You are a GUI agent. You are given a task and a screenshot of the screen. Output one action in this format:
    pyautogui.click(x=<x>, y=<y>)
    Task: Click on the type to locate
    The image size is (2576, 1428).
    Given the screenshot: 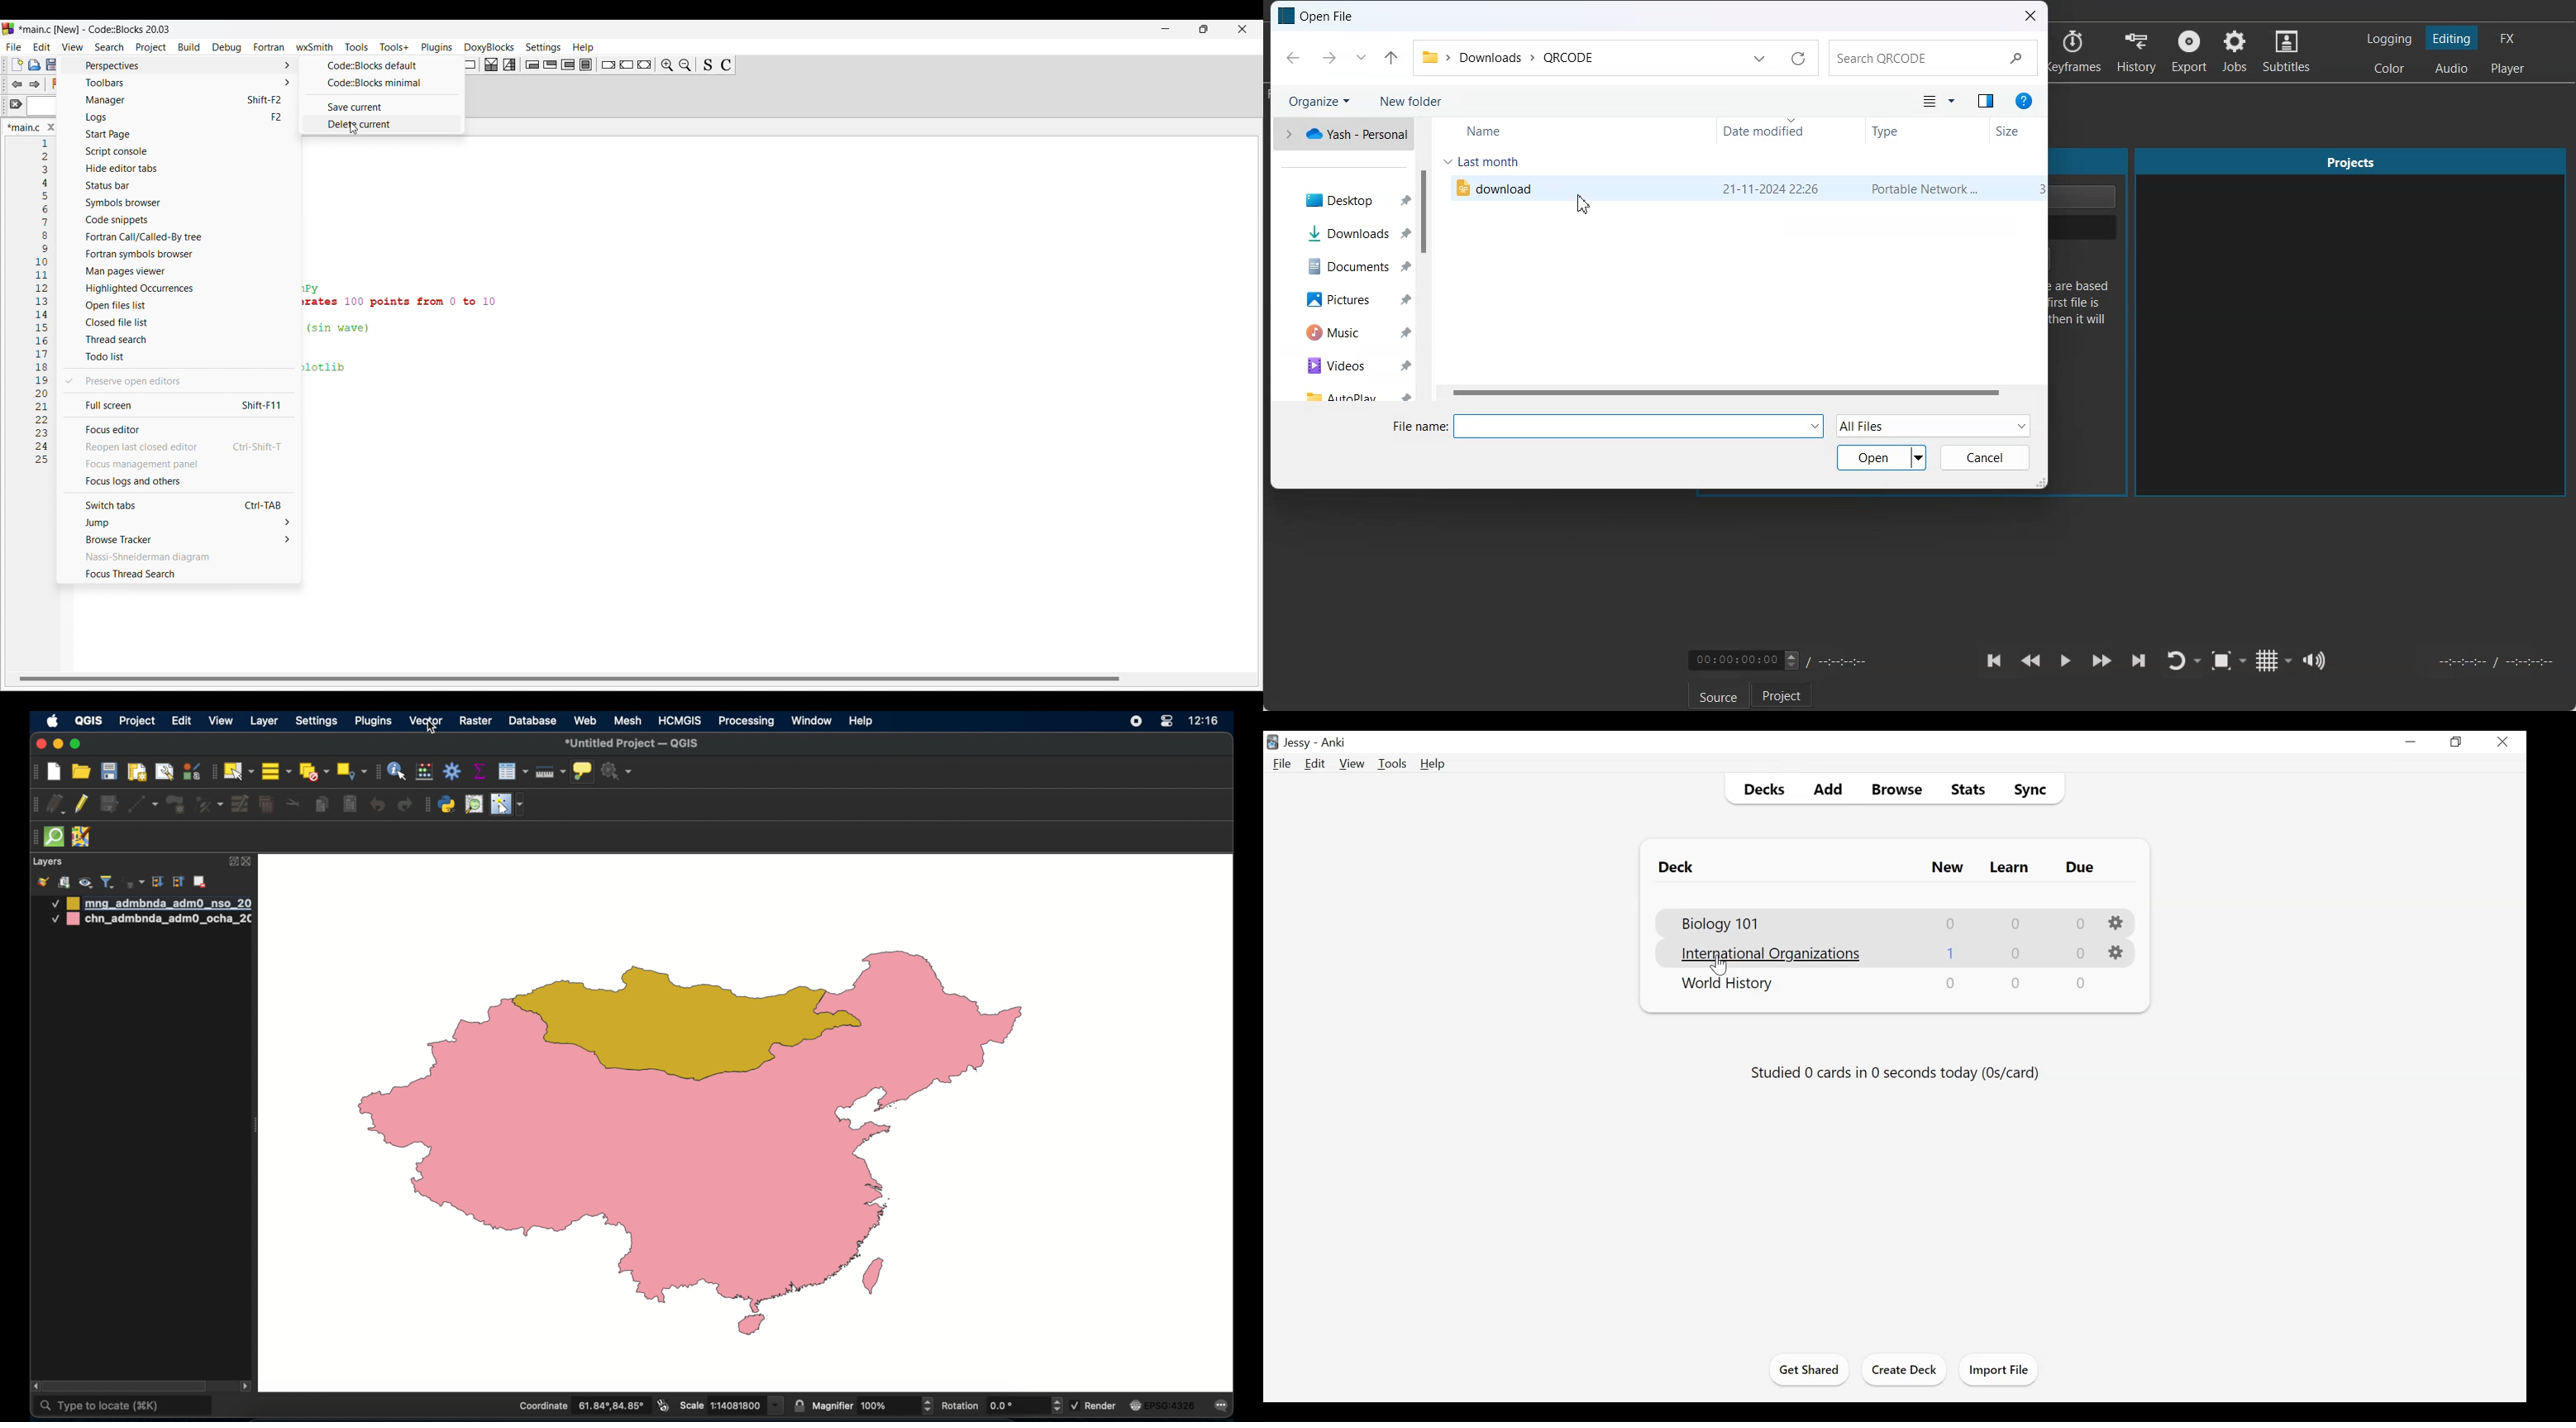 What is the action you would take?
    pyautogui.click(x=124, y=1407)
    